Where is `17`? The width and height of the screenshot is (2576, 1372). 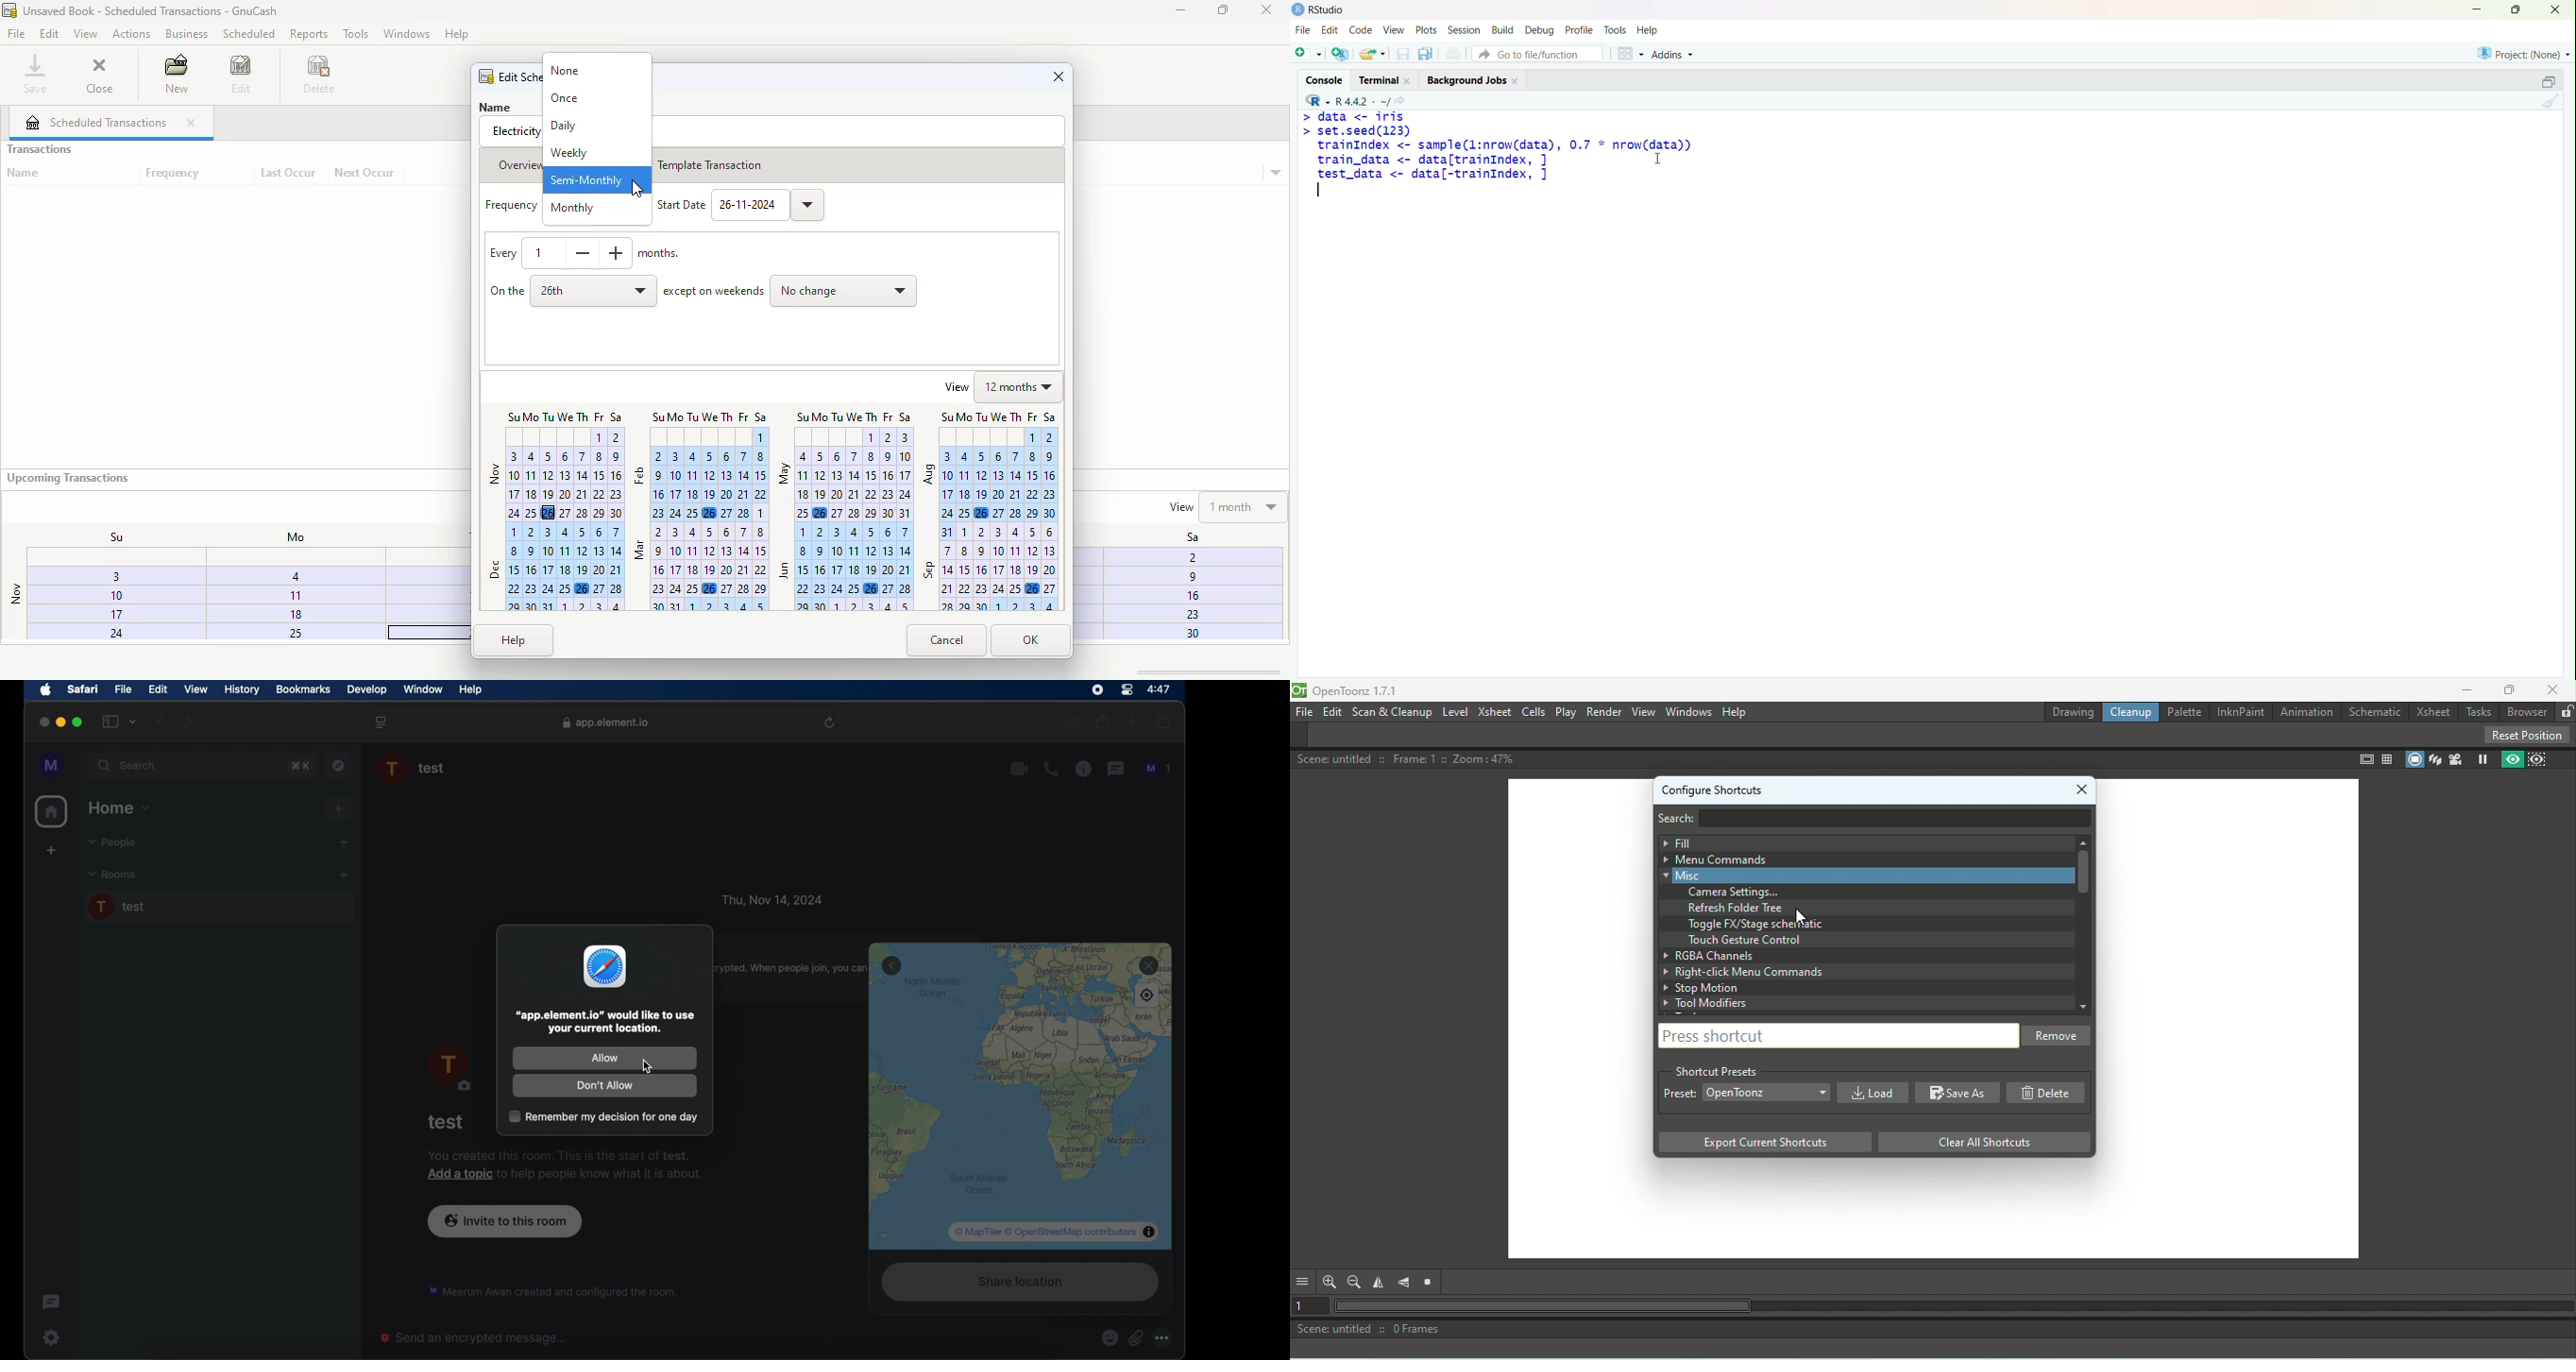
17 is located at coordinates (98, 616).